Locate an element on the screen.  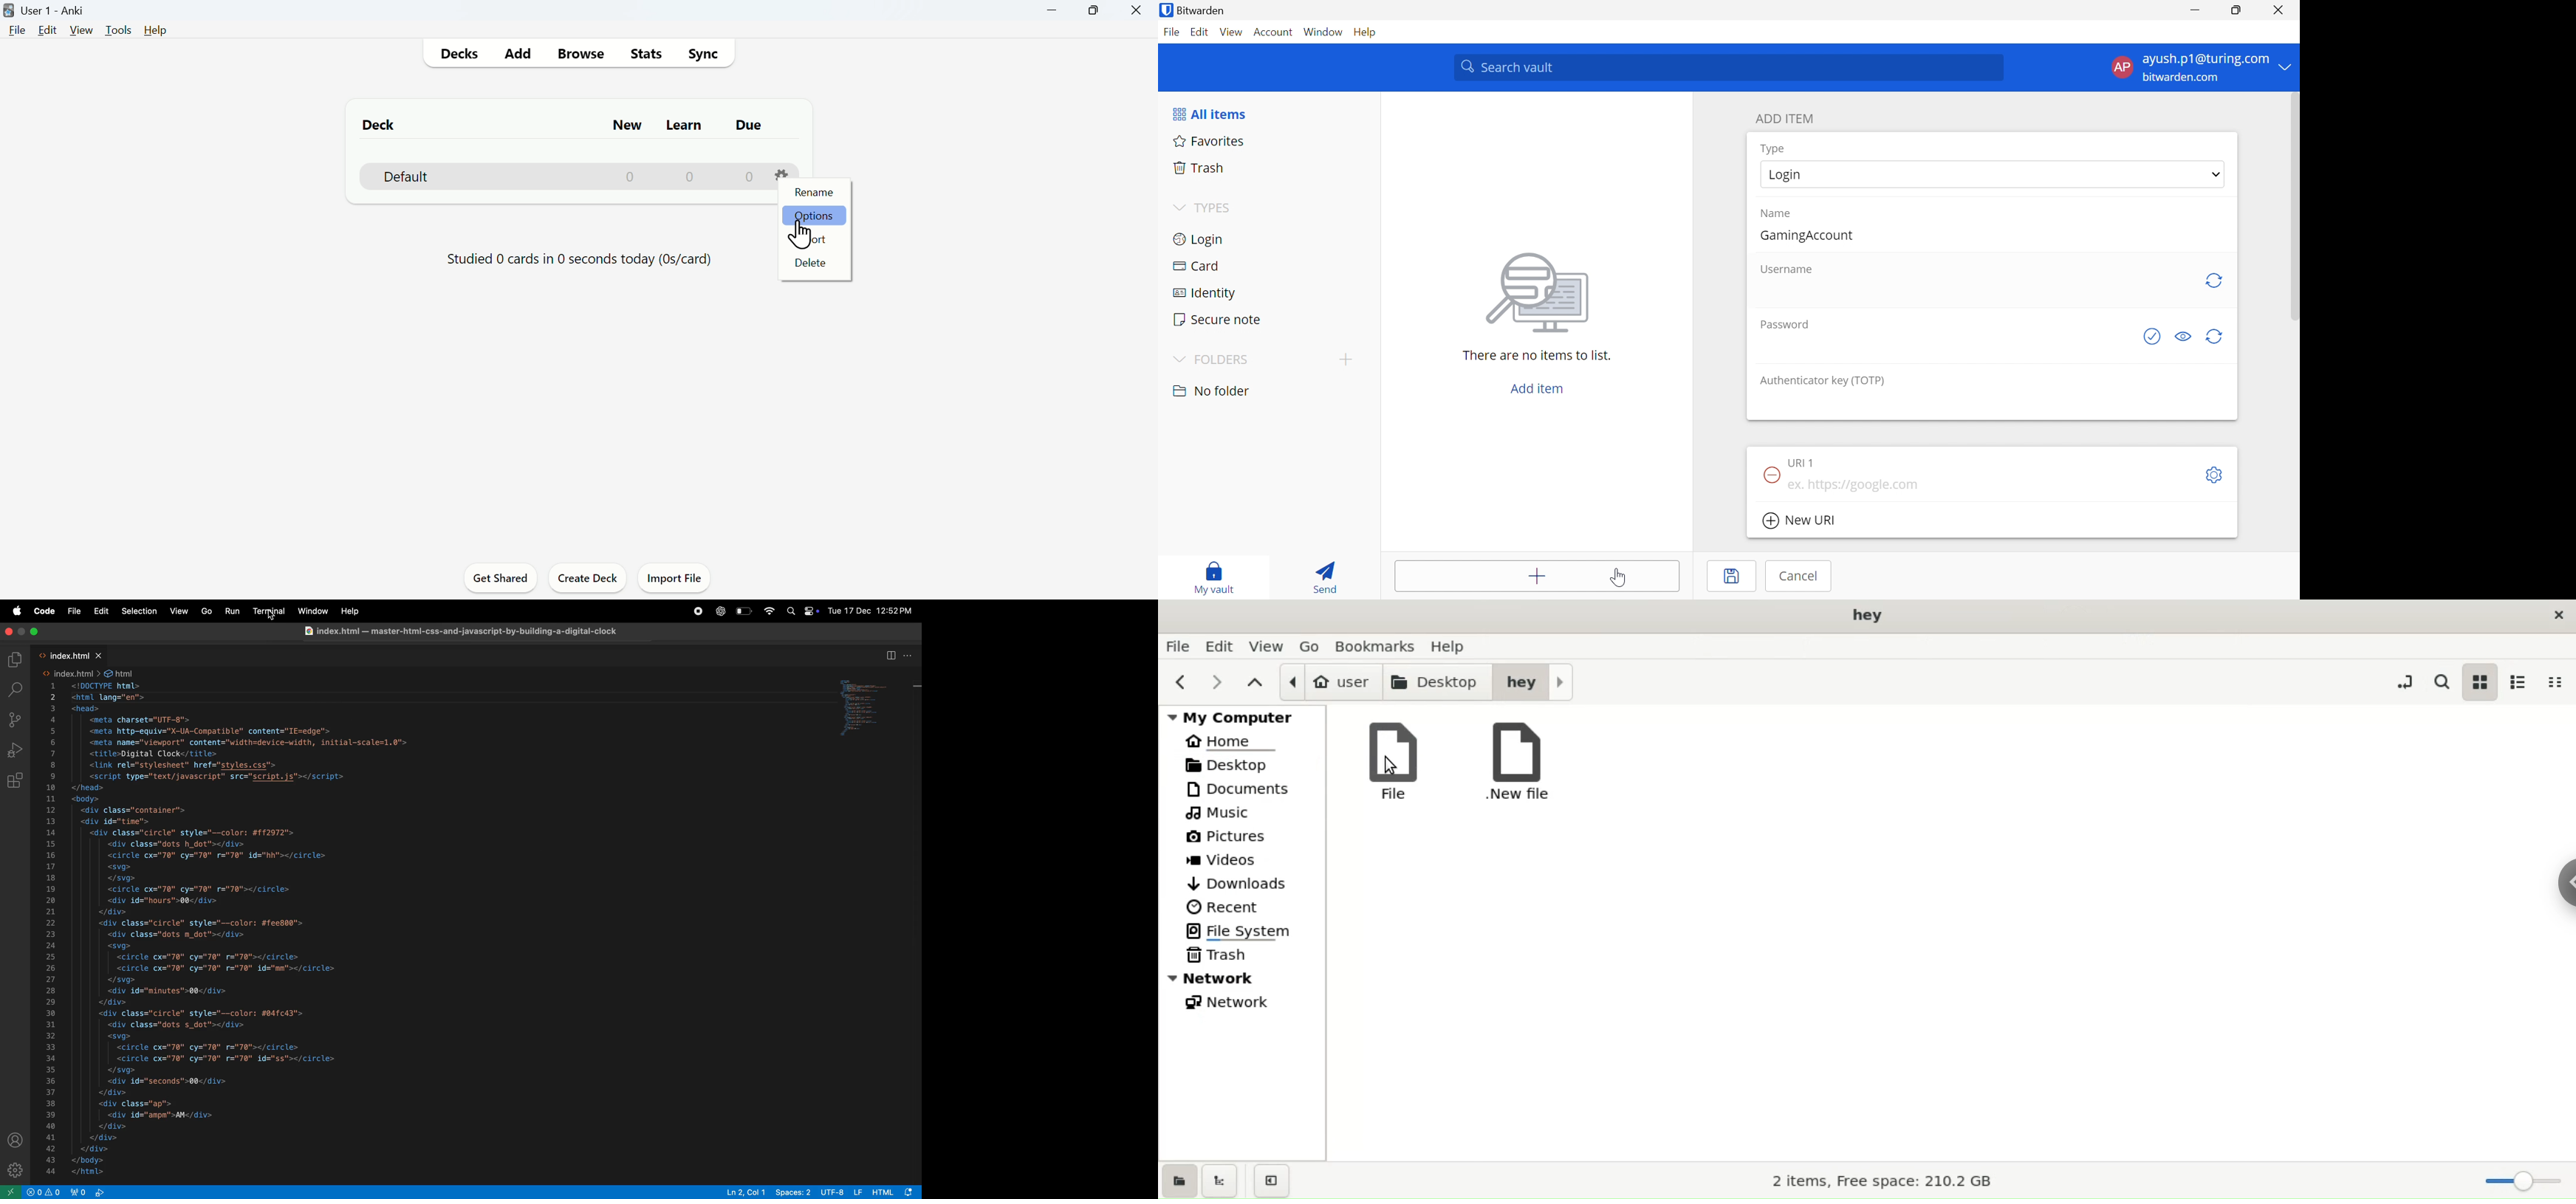
My vault is located at coordinates (1213, 575).